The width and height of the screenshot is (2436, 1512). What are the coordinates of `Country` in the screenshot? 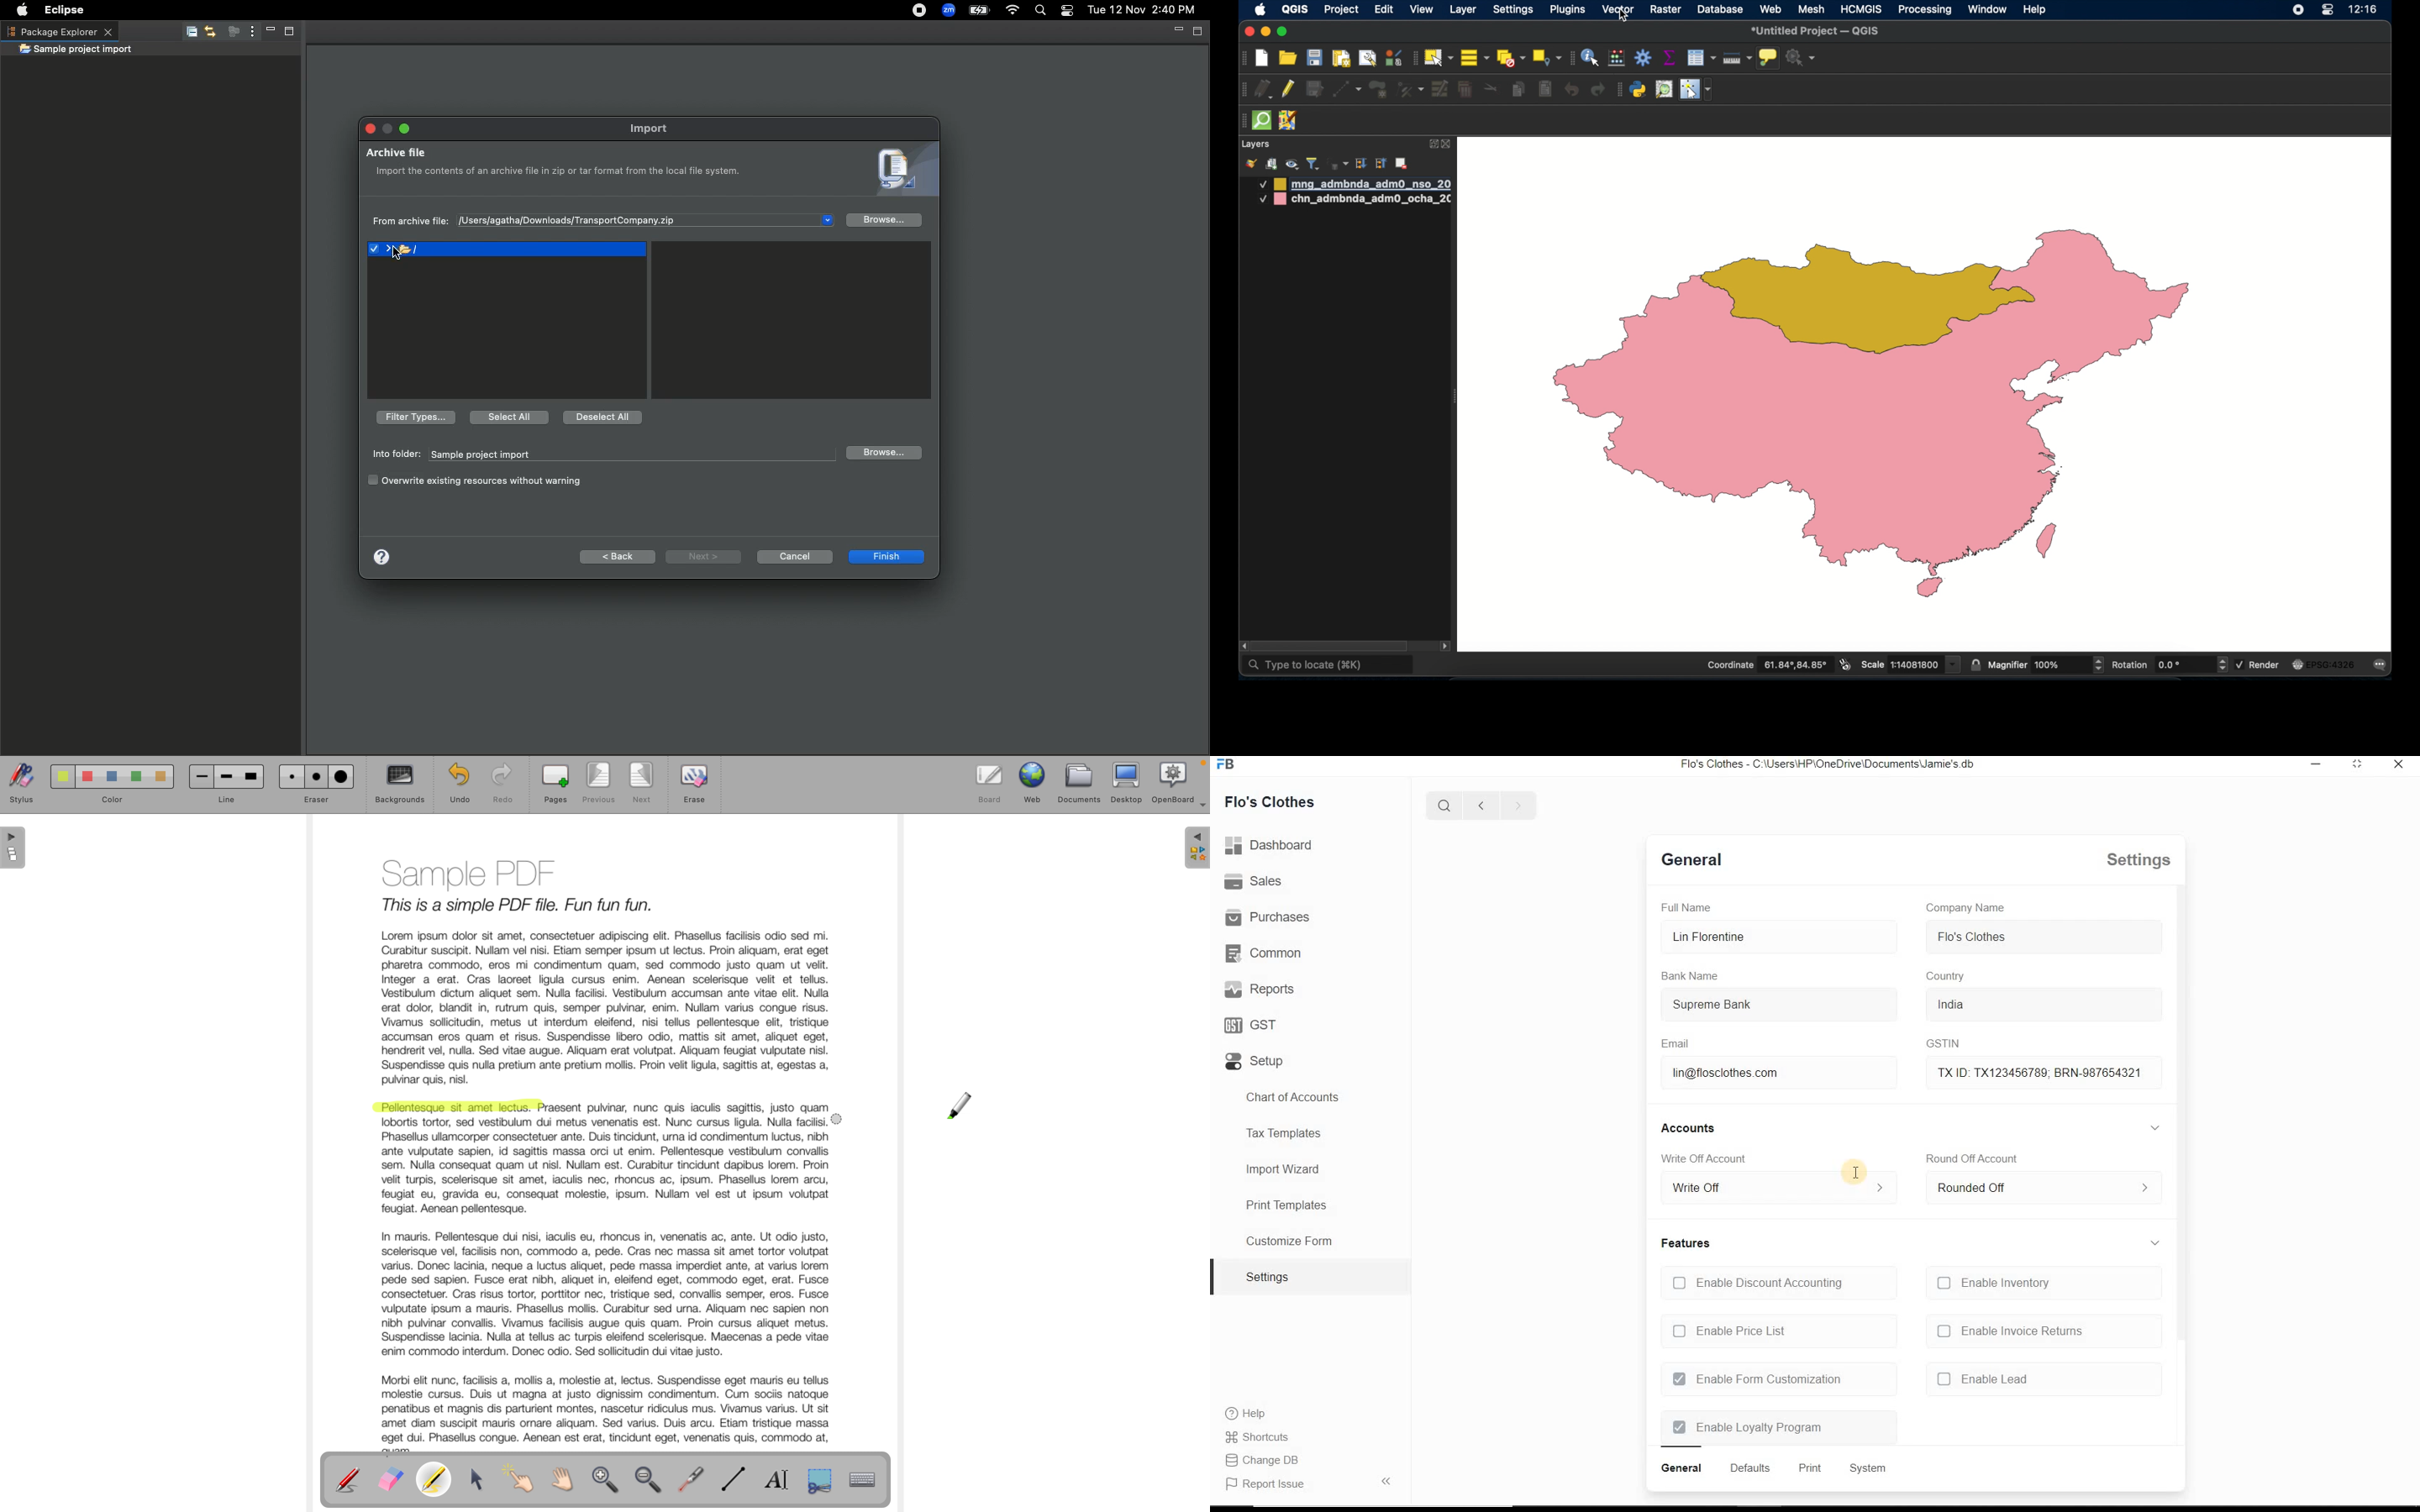 It's located at (1947, 976).